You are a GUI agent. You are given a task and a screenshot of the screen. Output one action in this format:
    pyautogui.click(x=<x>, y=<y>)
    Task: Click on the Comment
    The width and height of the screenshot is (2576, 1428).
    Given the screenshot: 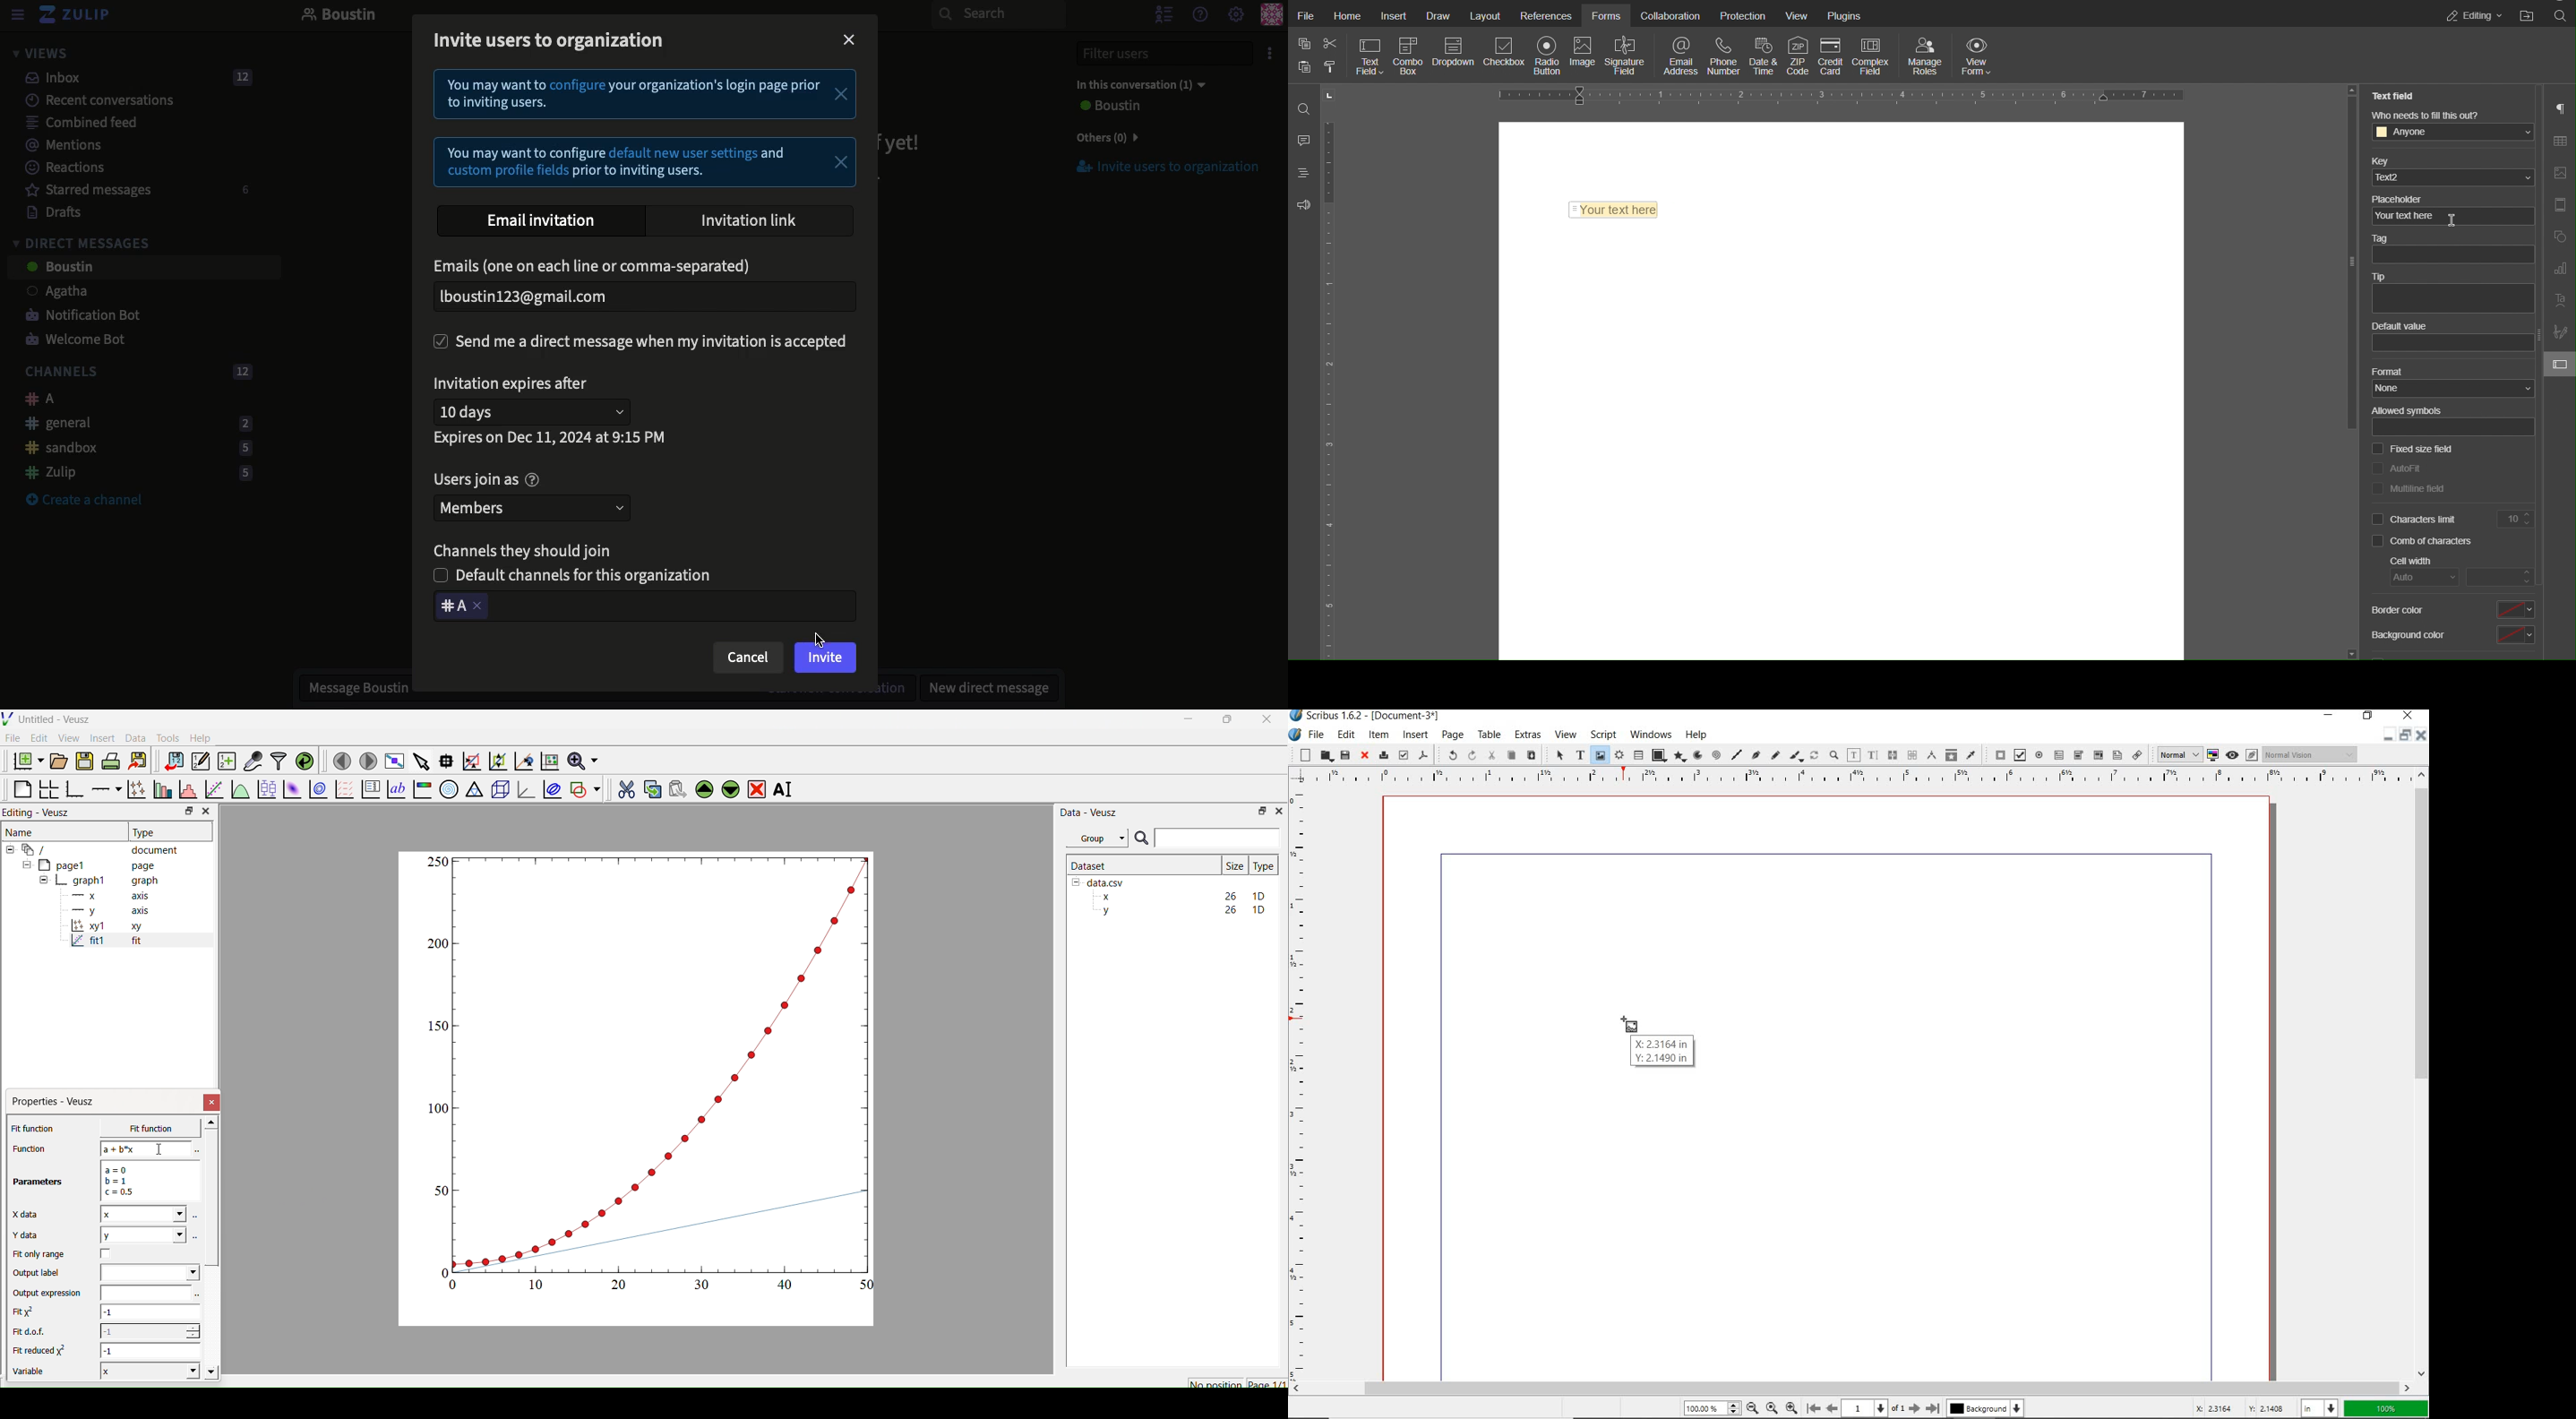 What is the action you would take?
    pyautogui.click(x=1304, y=138)
    